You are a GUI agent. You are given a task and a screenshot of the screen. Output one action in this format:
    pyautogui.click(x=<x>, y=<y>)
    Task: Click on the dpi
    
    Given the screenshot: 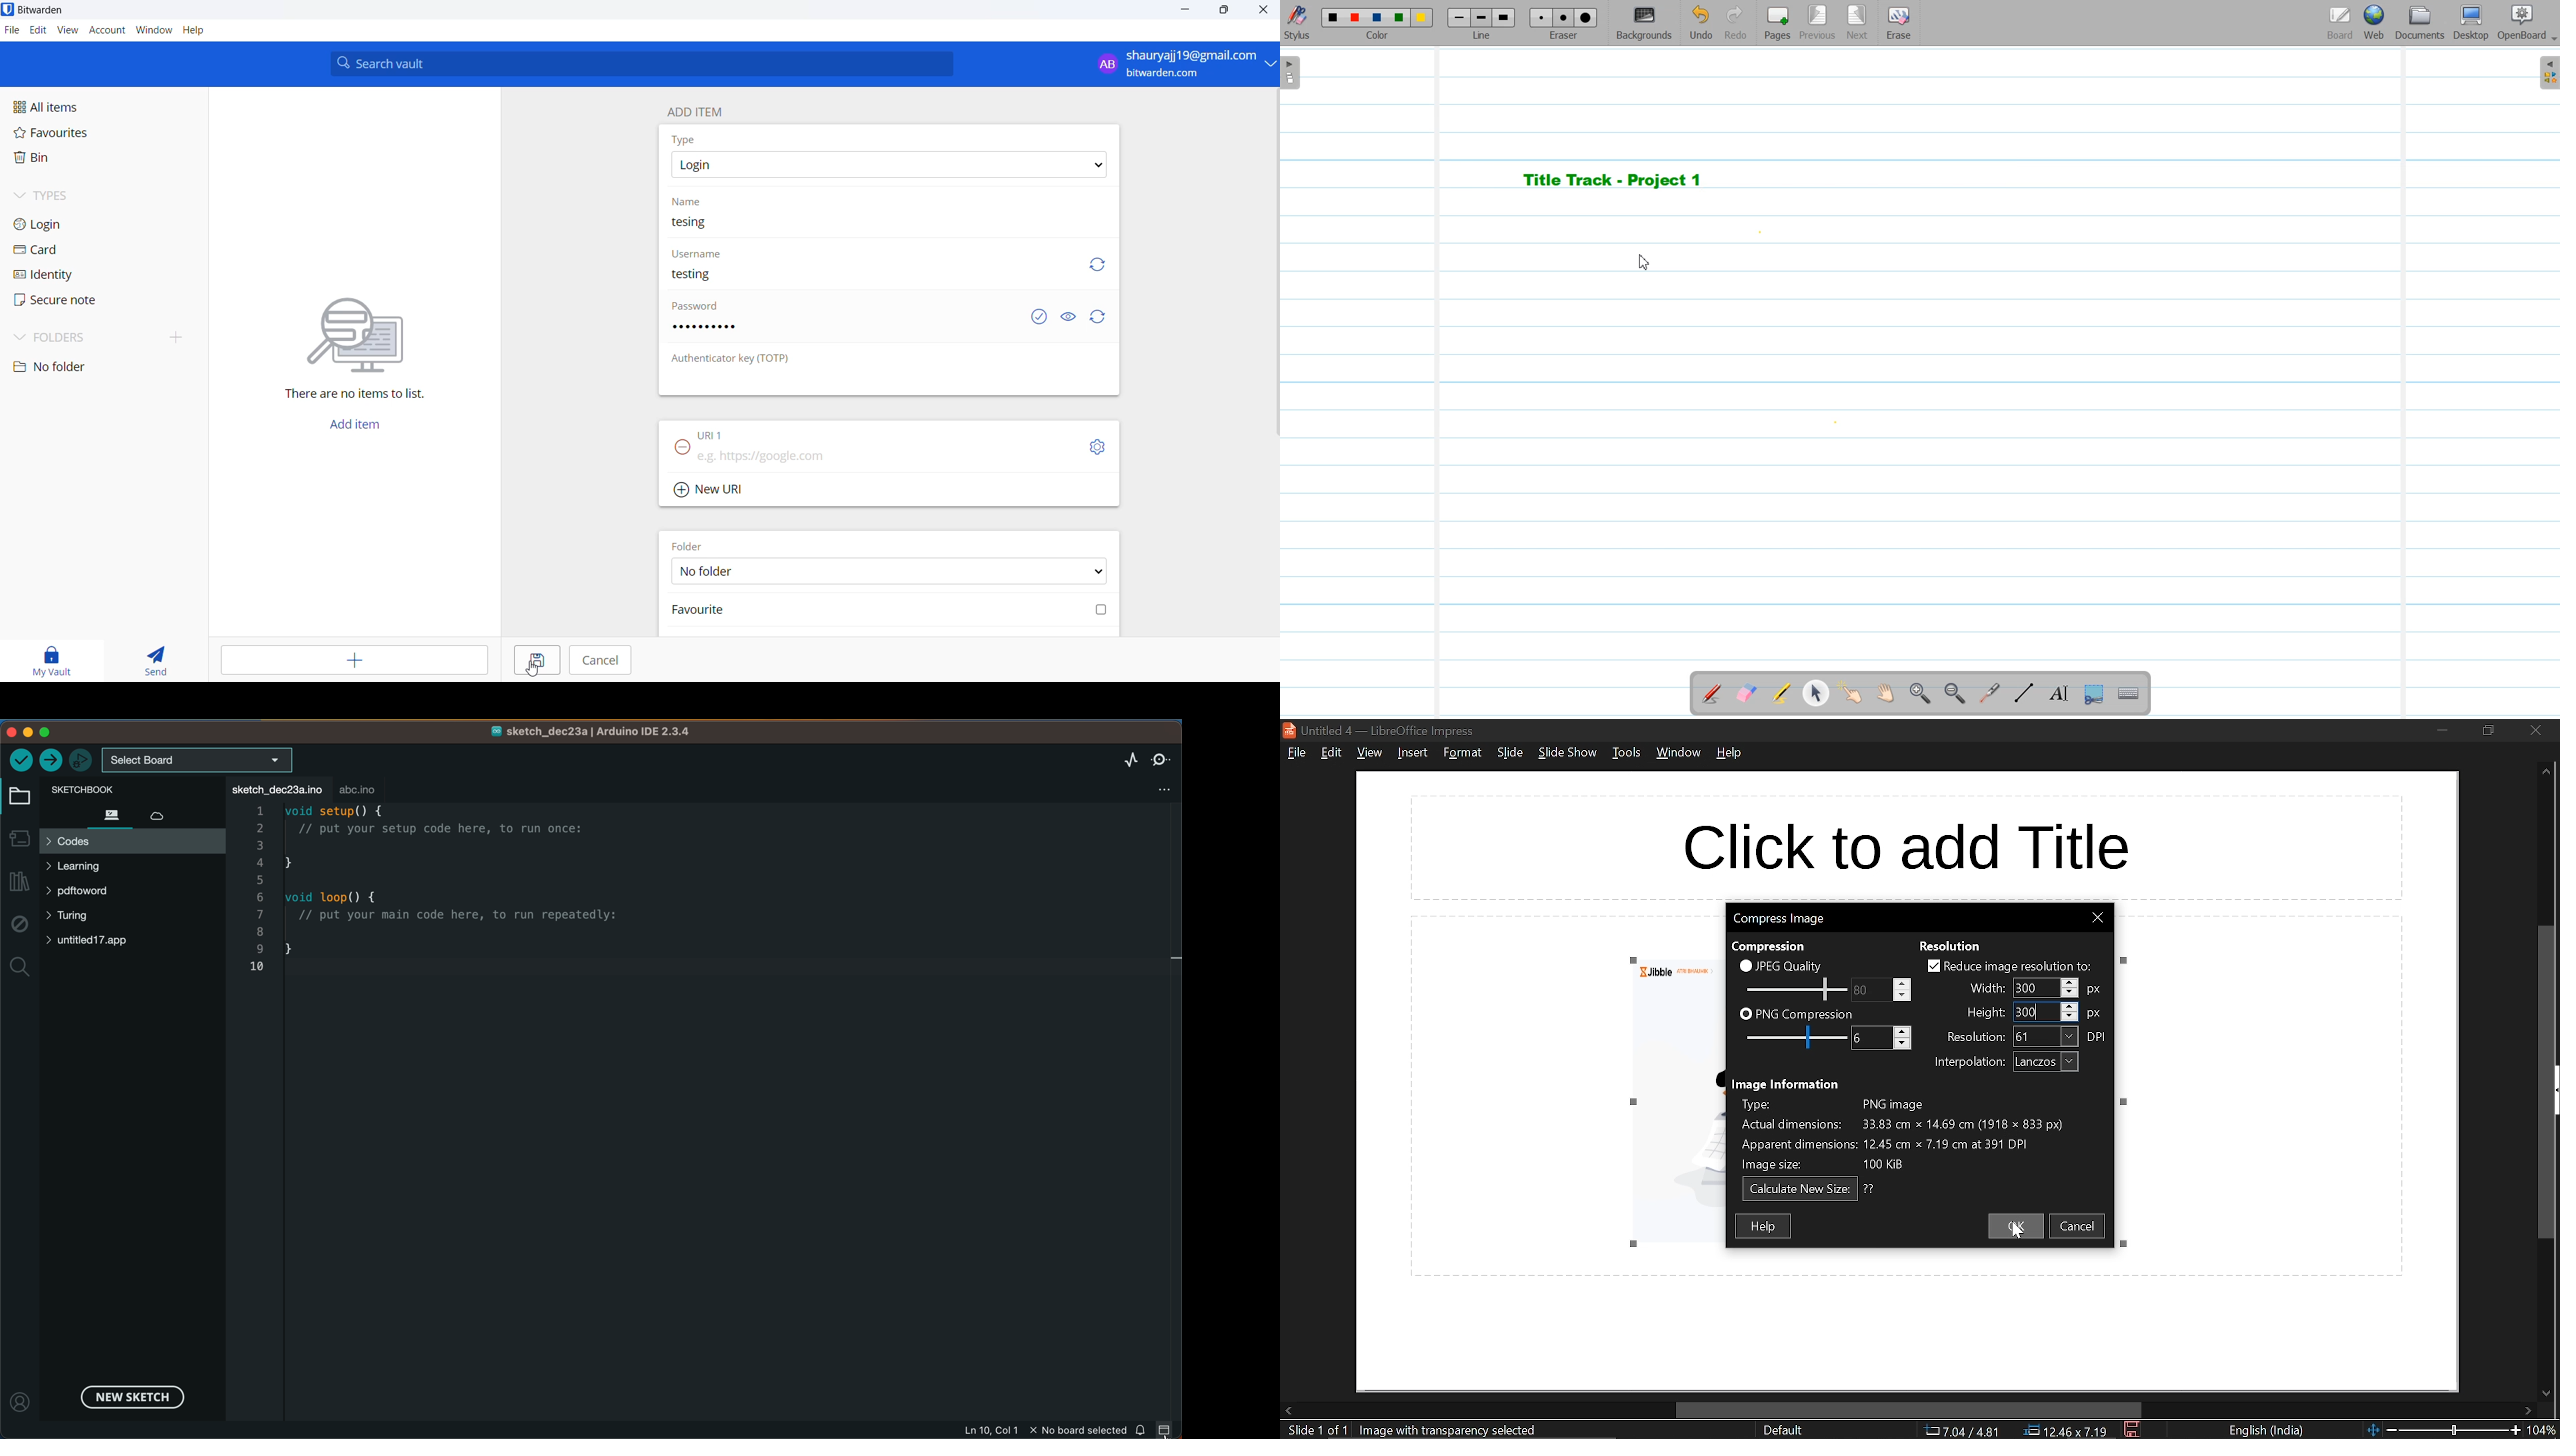 What is the action you would take?
    pyautogui.click(x=2099, y=1037)
    